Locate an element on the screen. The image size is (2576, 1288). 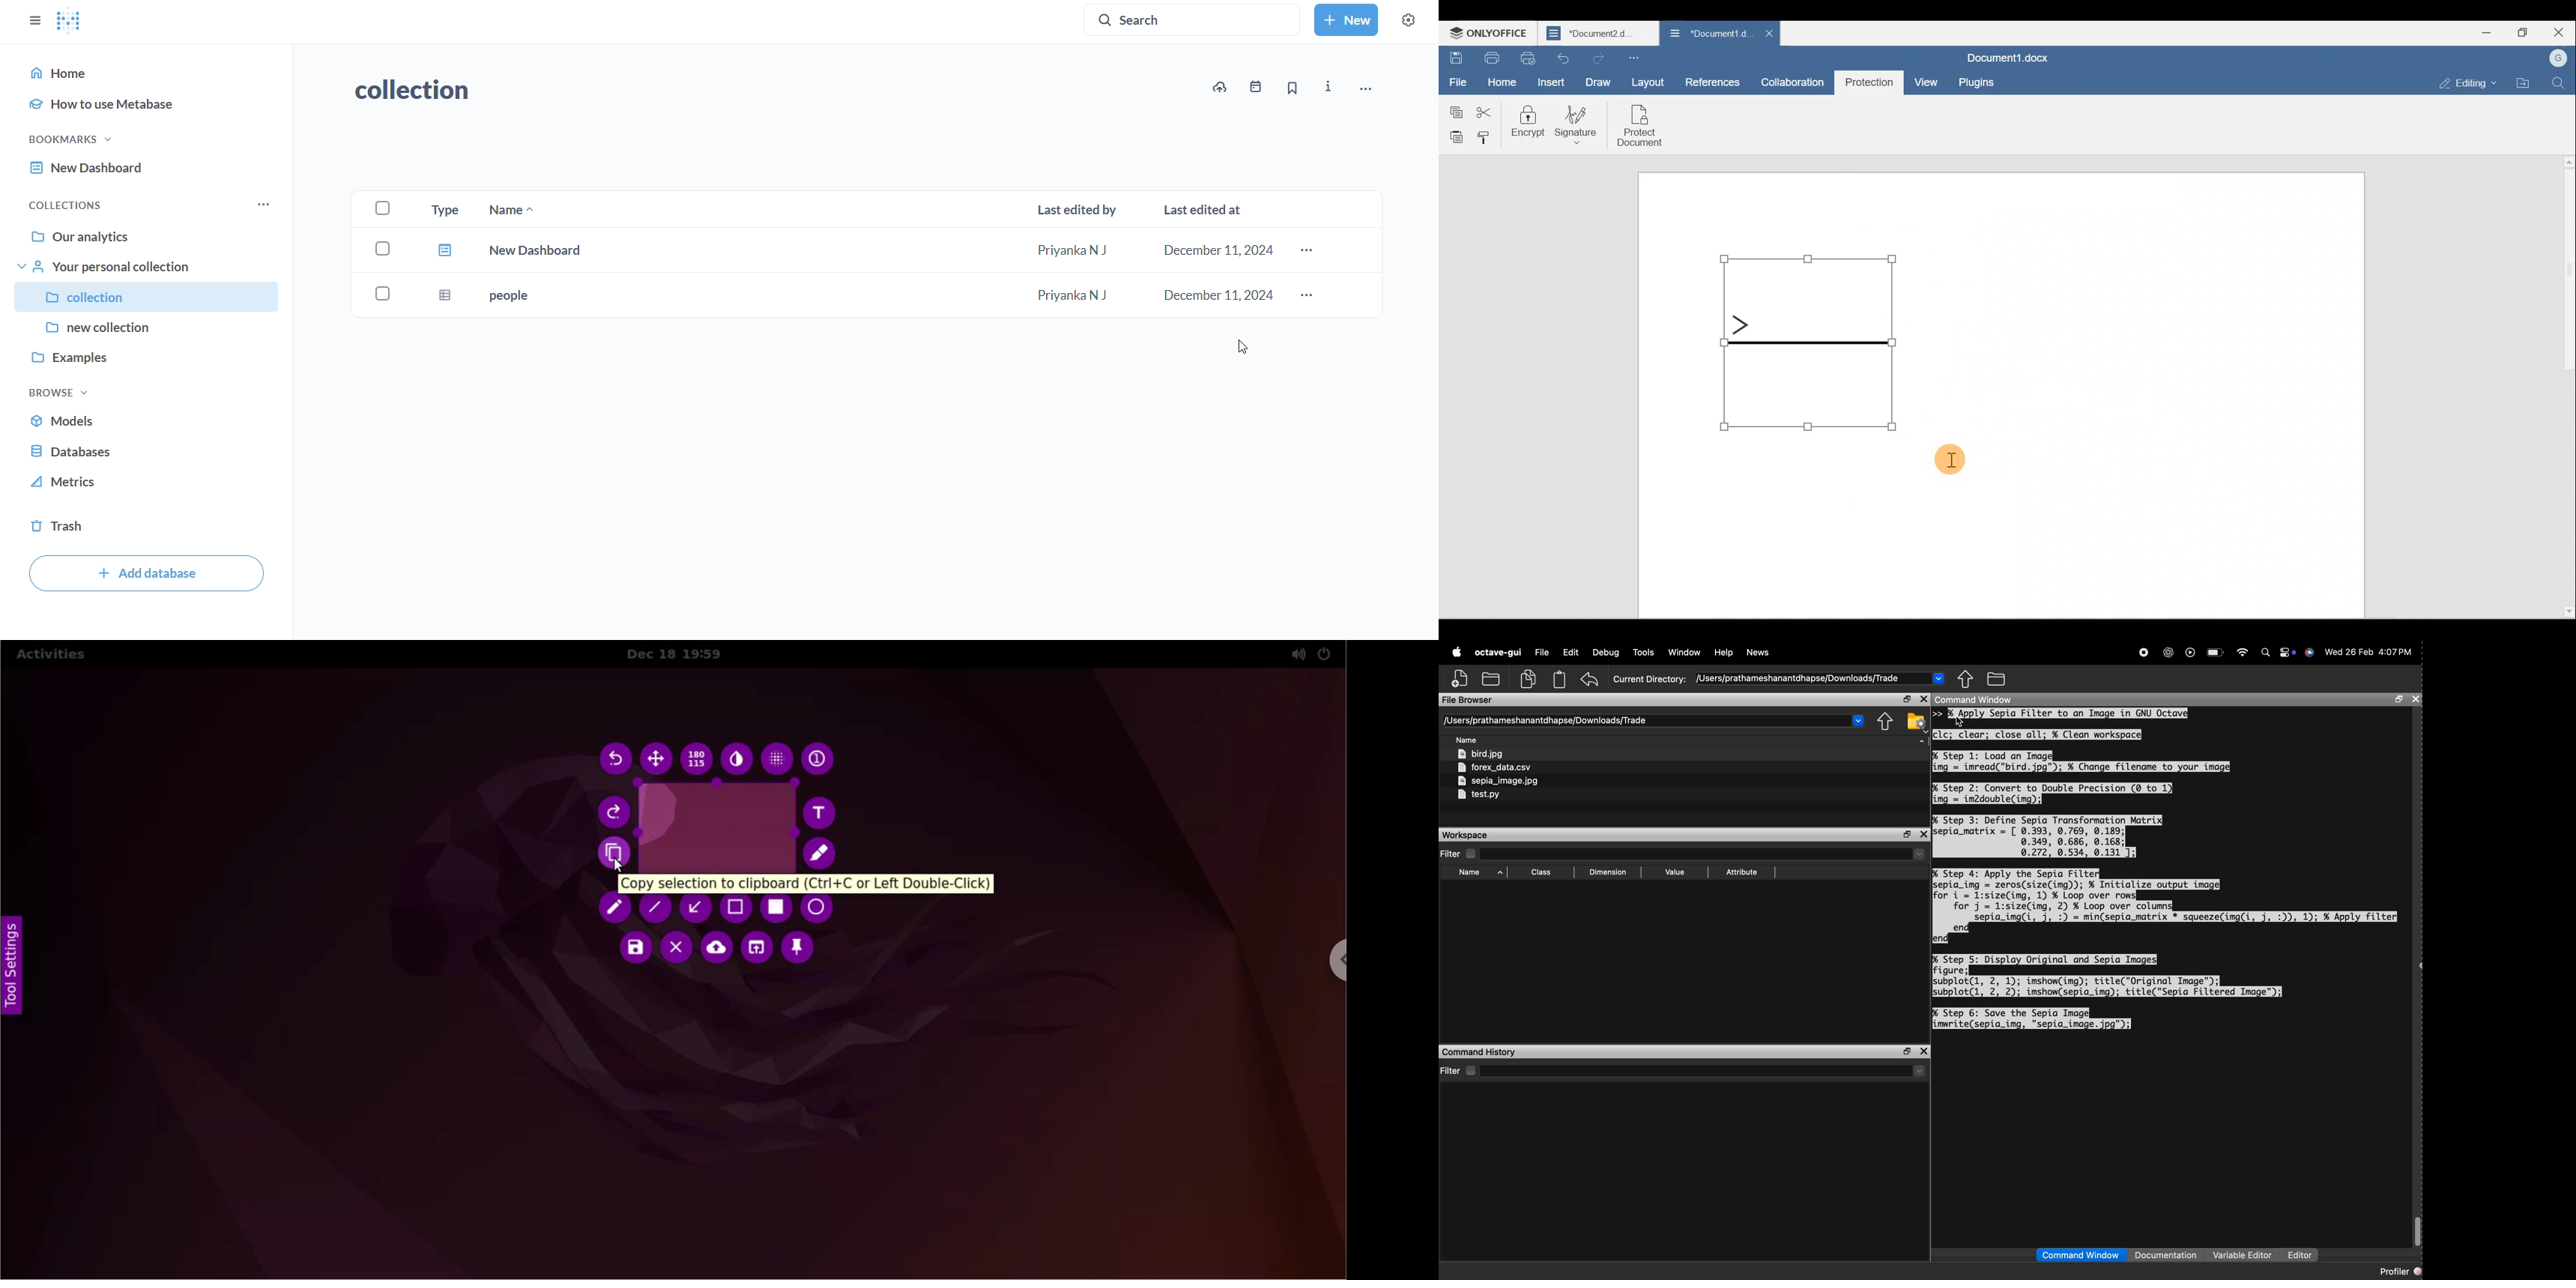
Scroll bar is located at coordinates (2563, 387).